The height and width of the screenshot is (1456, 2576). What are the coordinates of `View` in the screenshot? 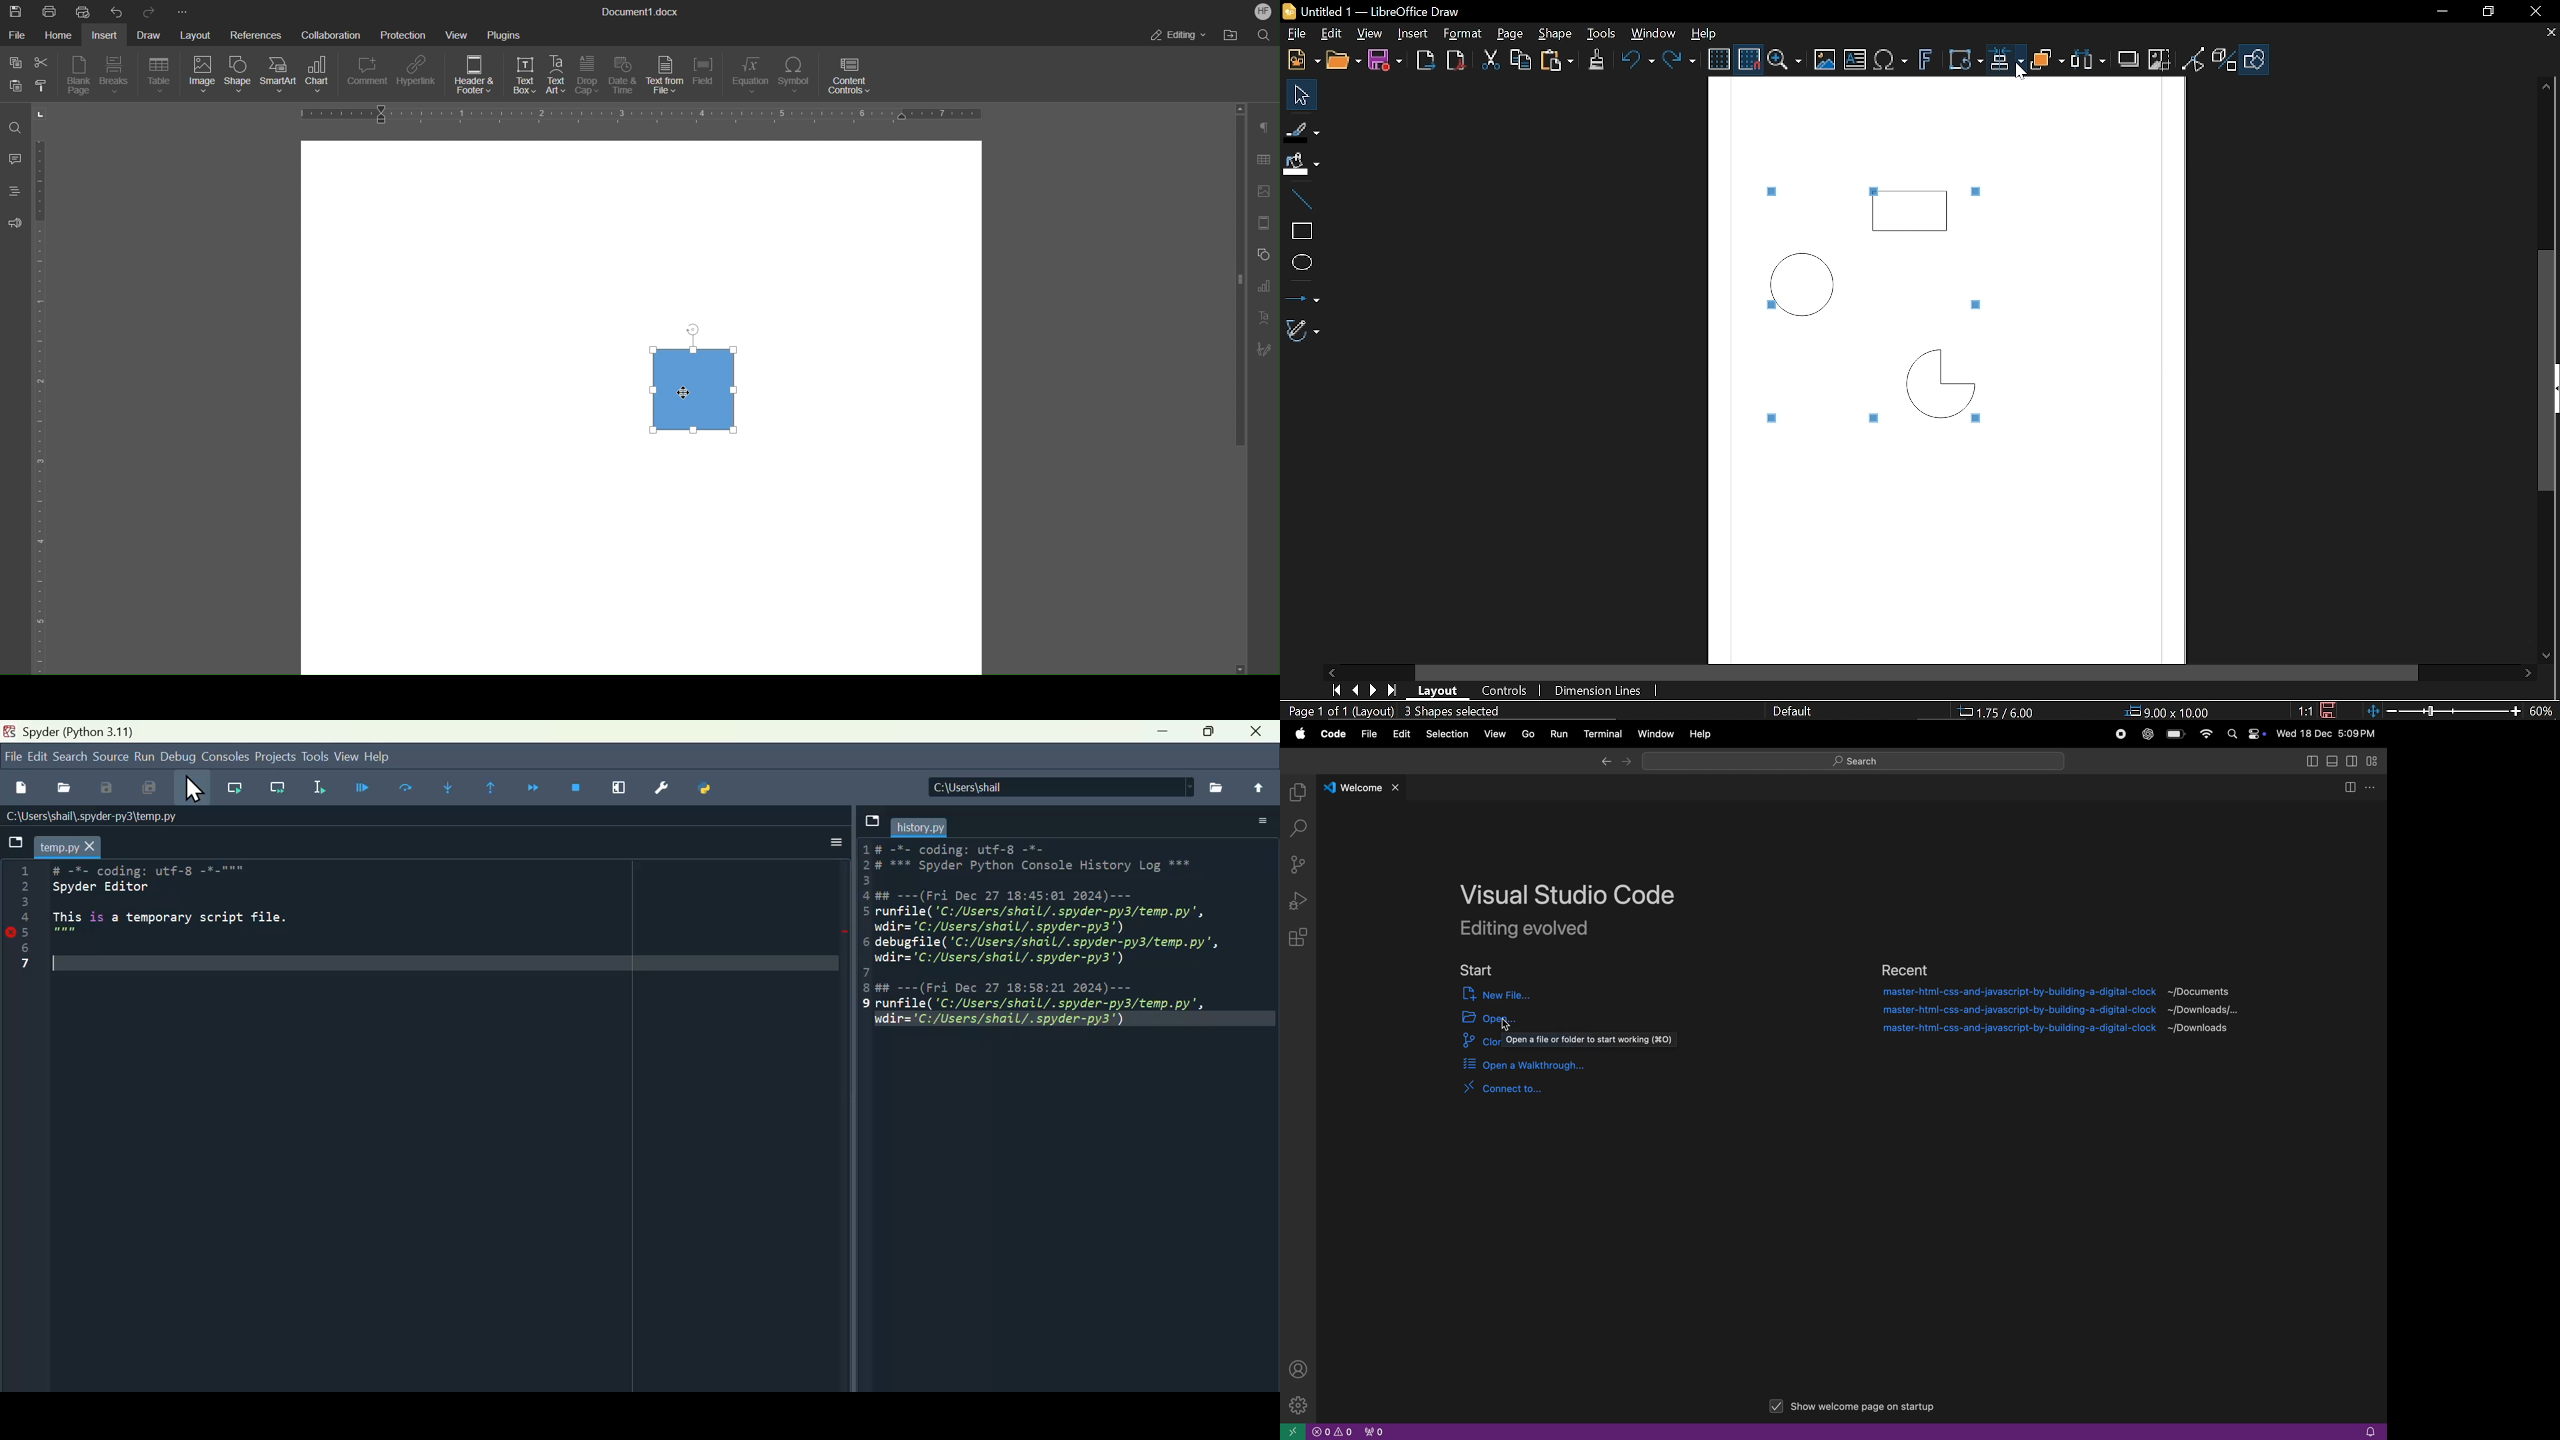 It's located at (349, 755).